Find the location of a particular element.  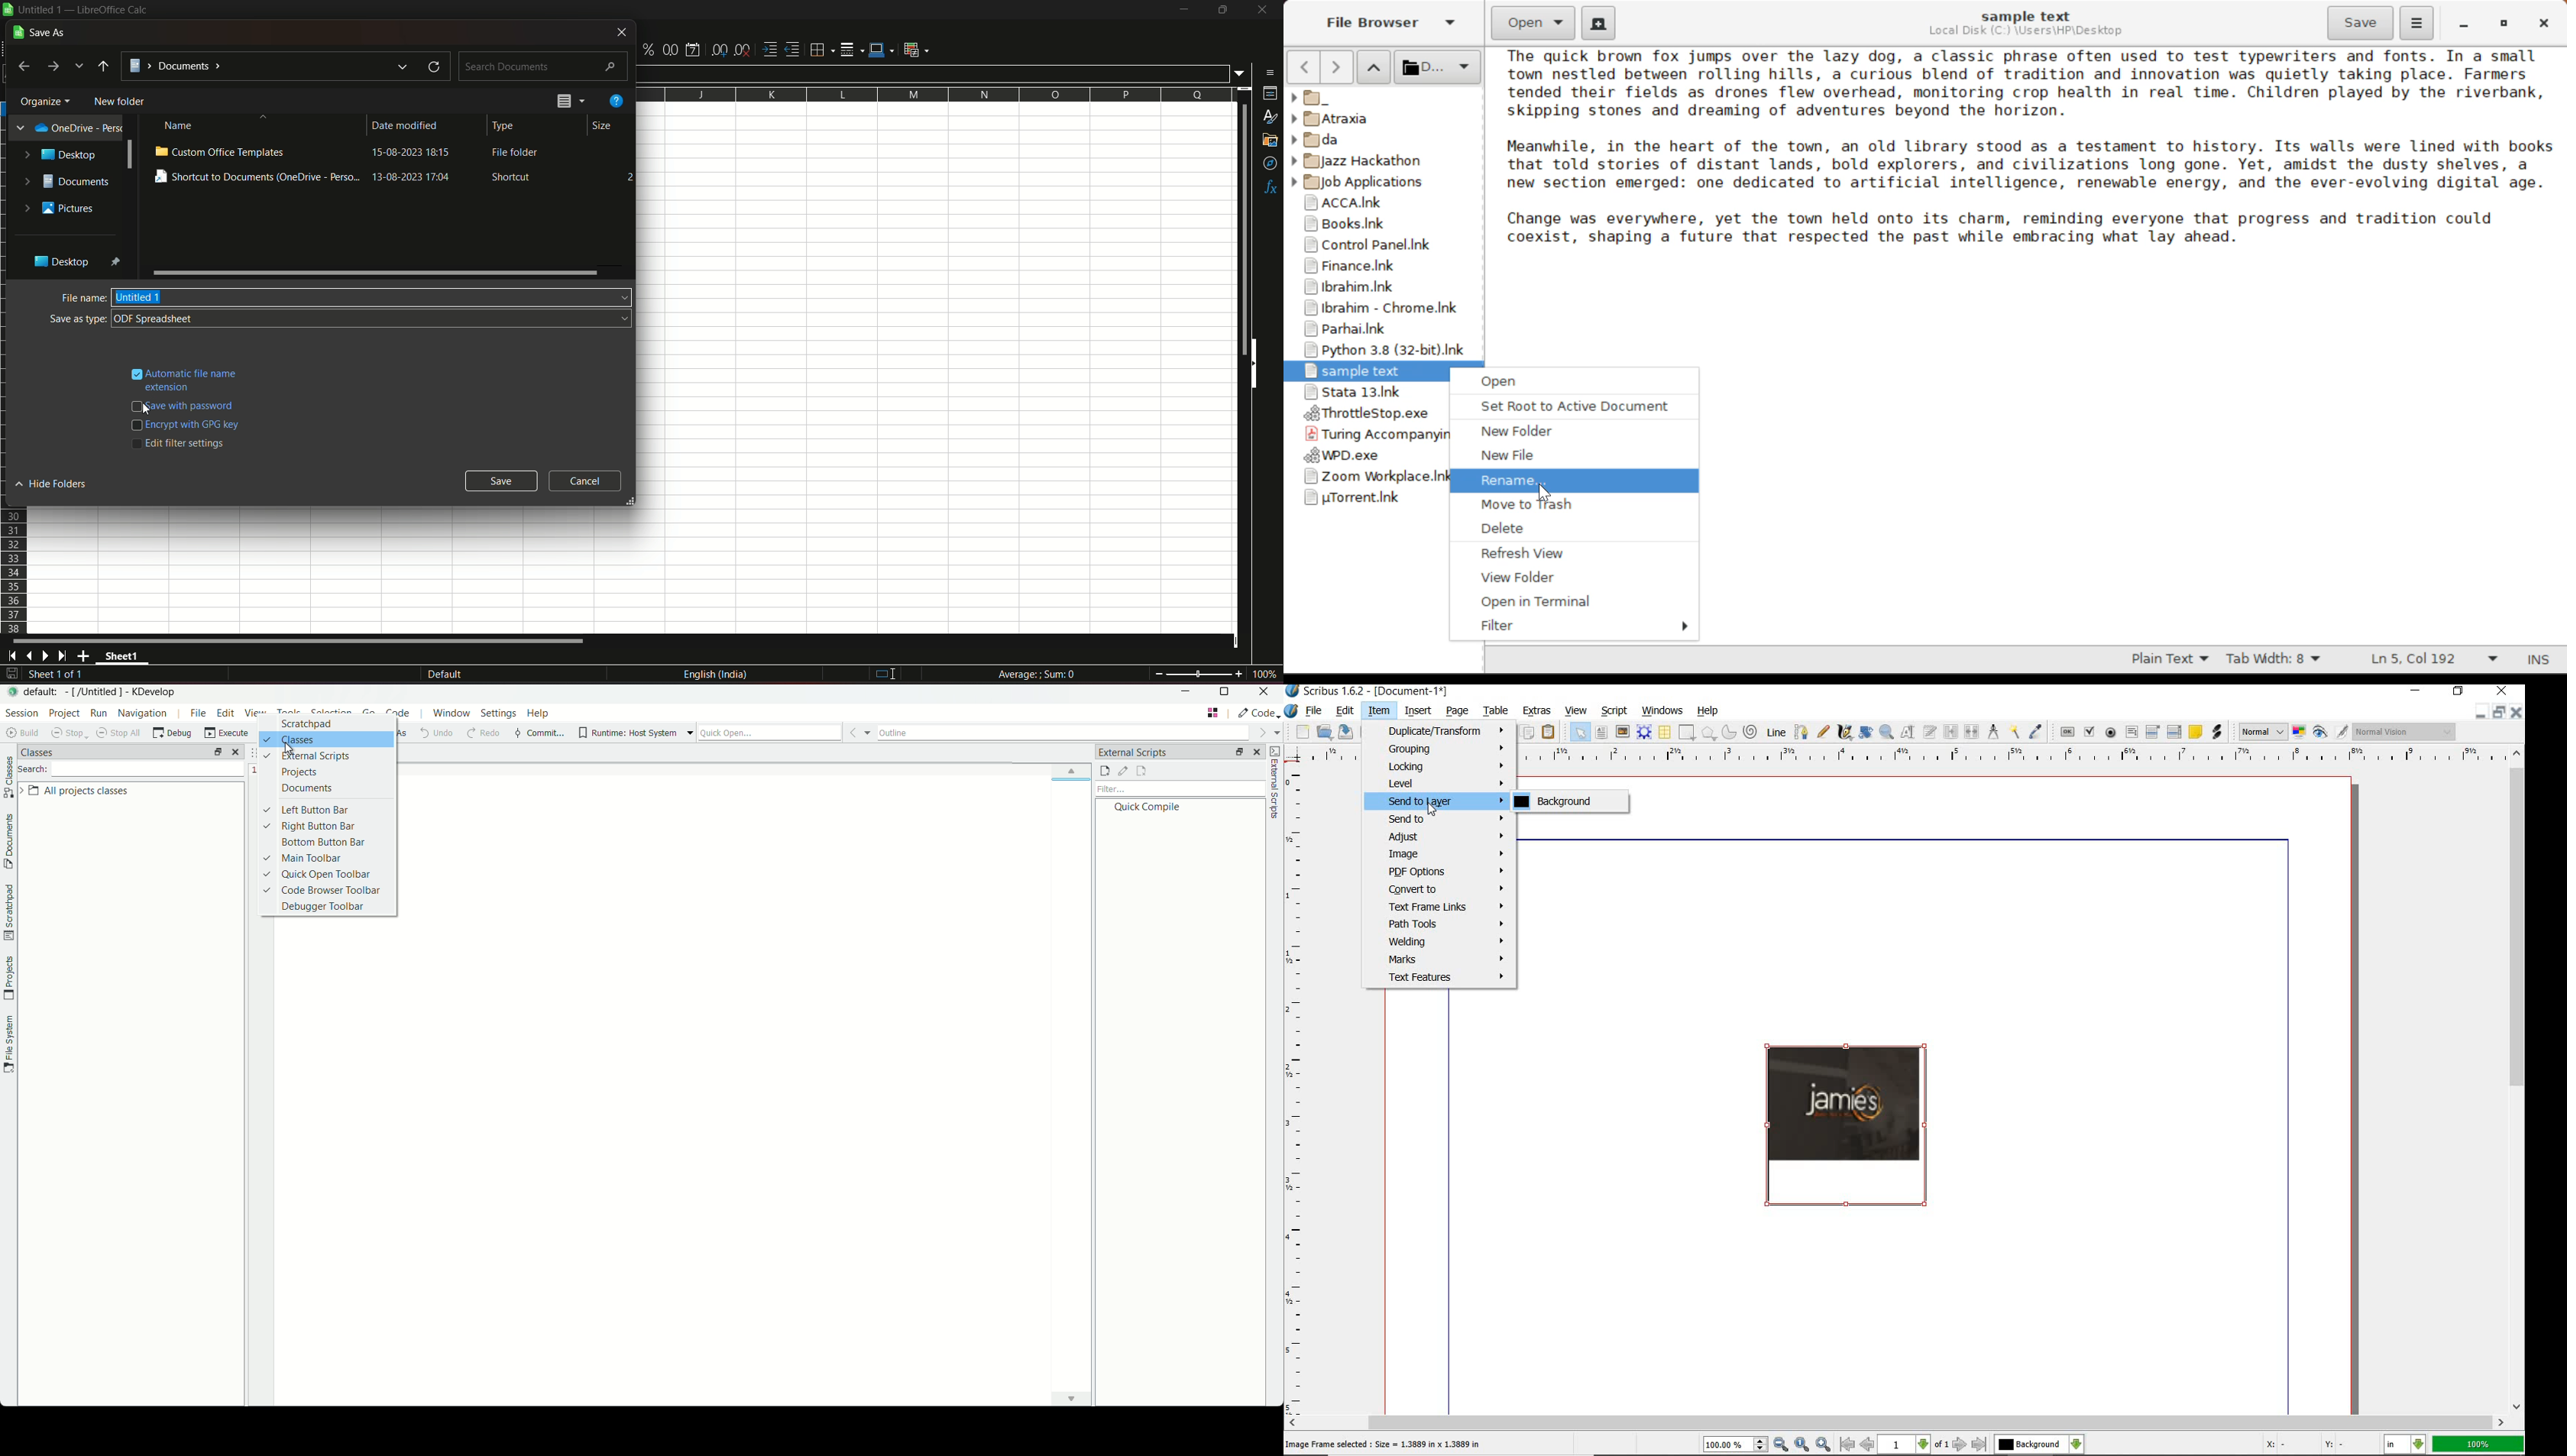

sheet name is located at coordinates (124, 658).